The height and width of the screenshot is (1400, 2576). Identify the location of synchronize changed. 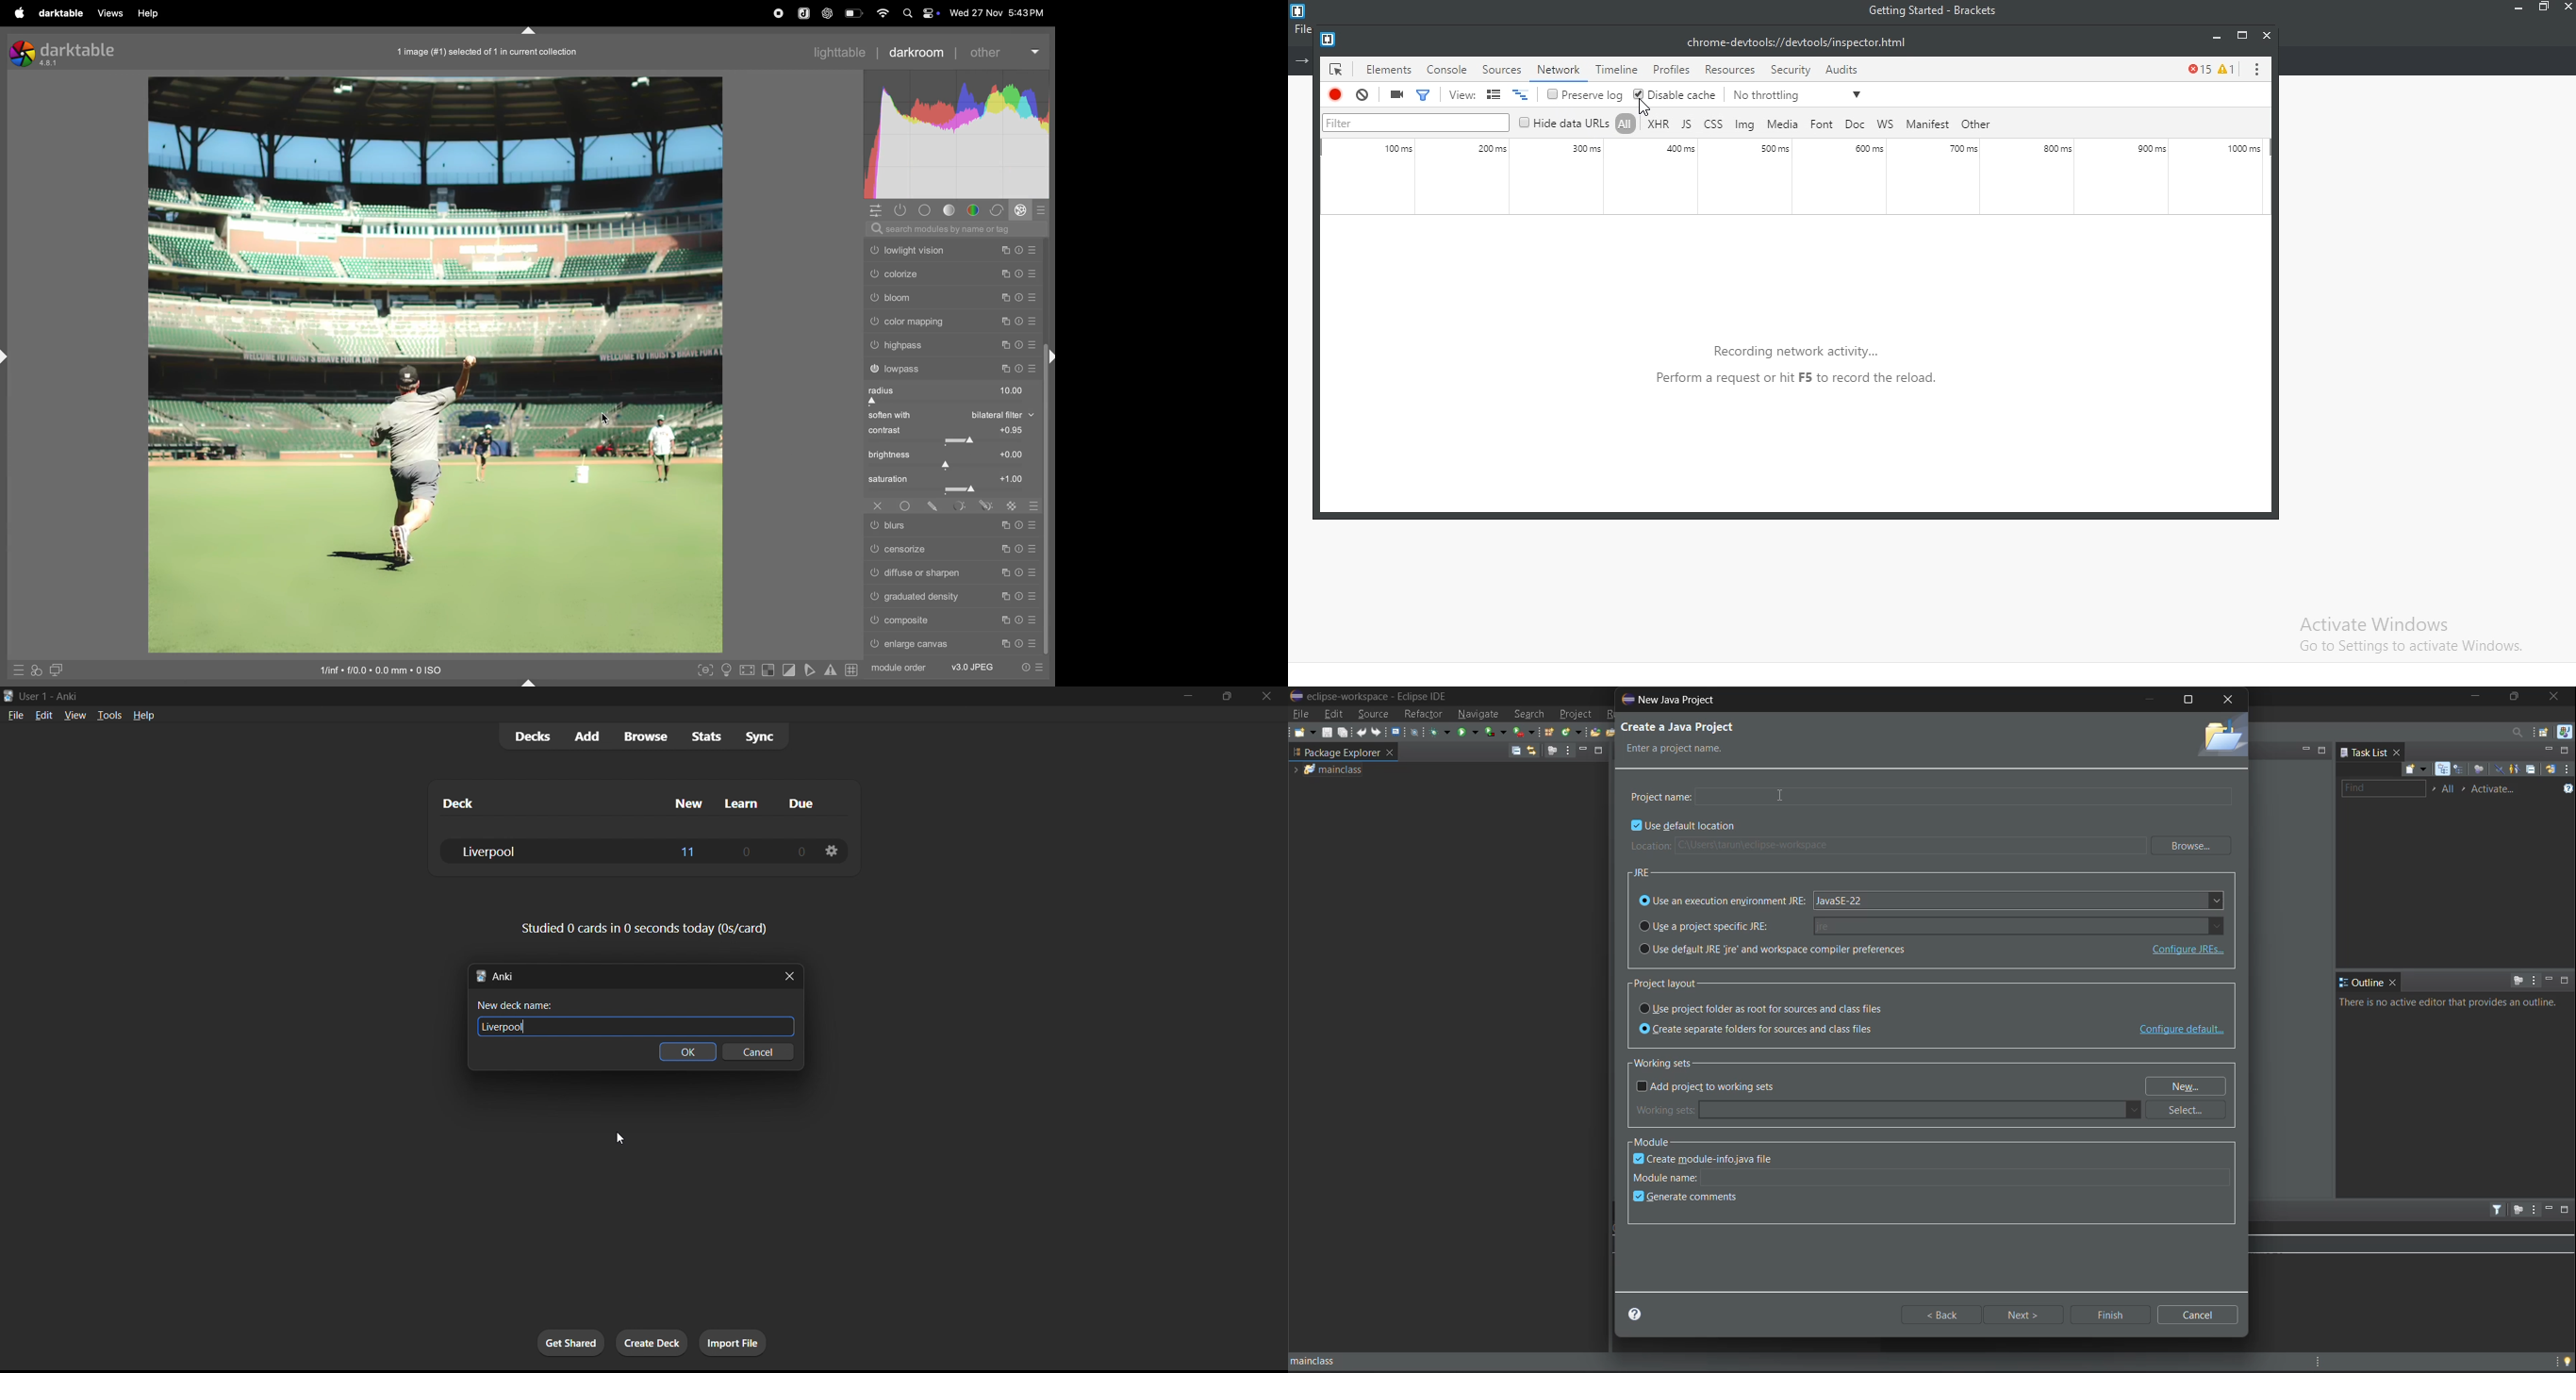
(2550, 771).